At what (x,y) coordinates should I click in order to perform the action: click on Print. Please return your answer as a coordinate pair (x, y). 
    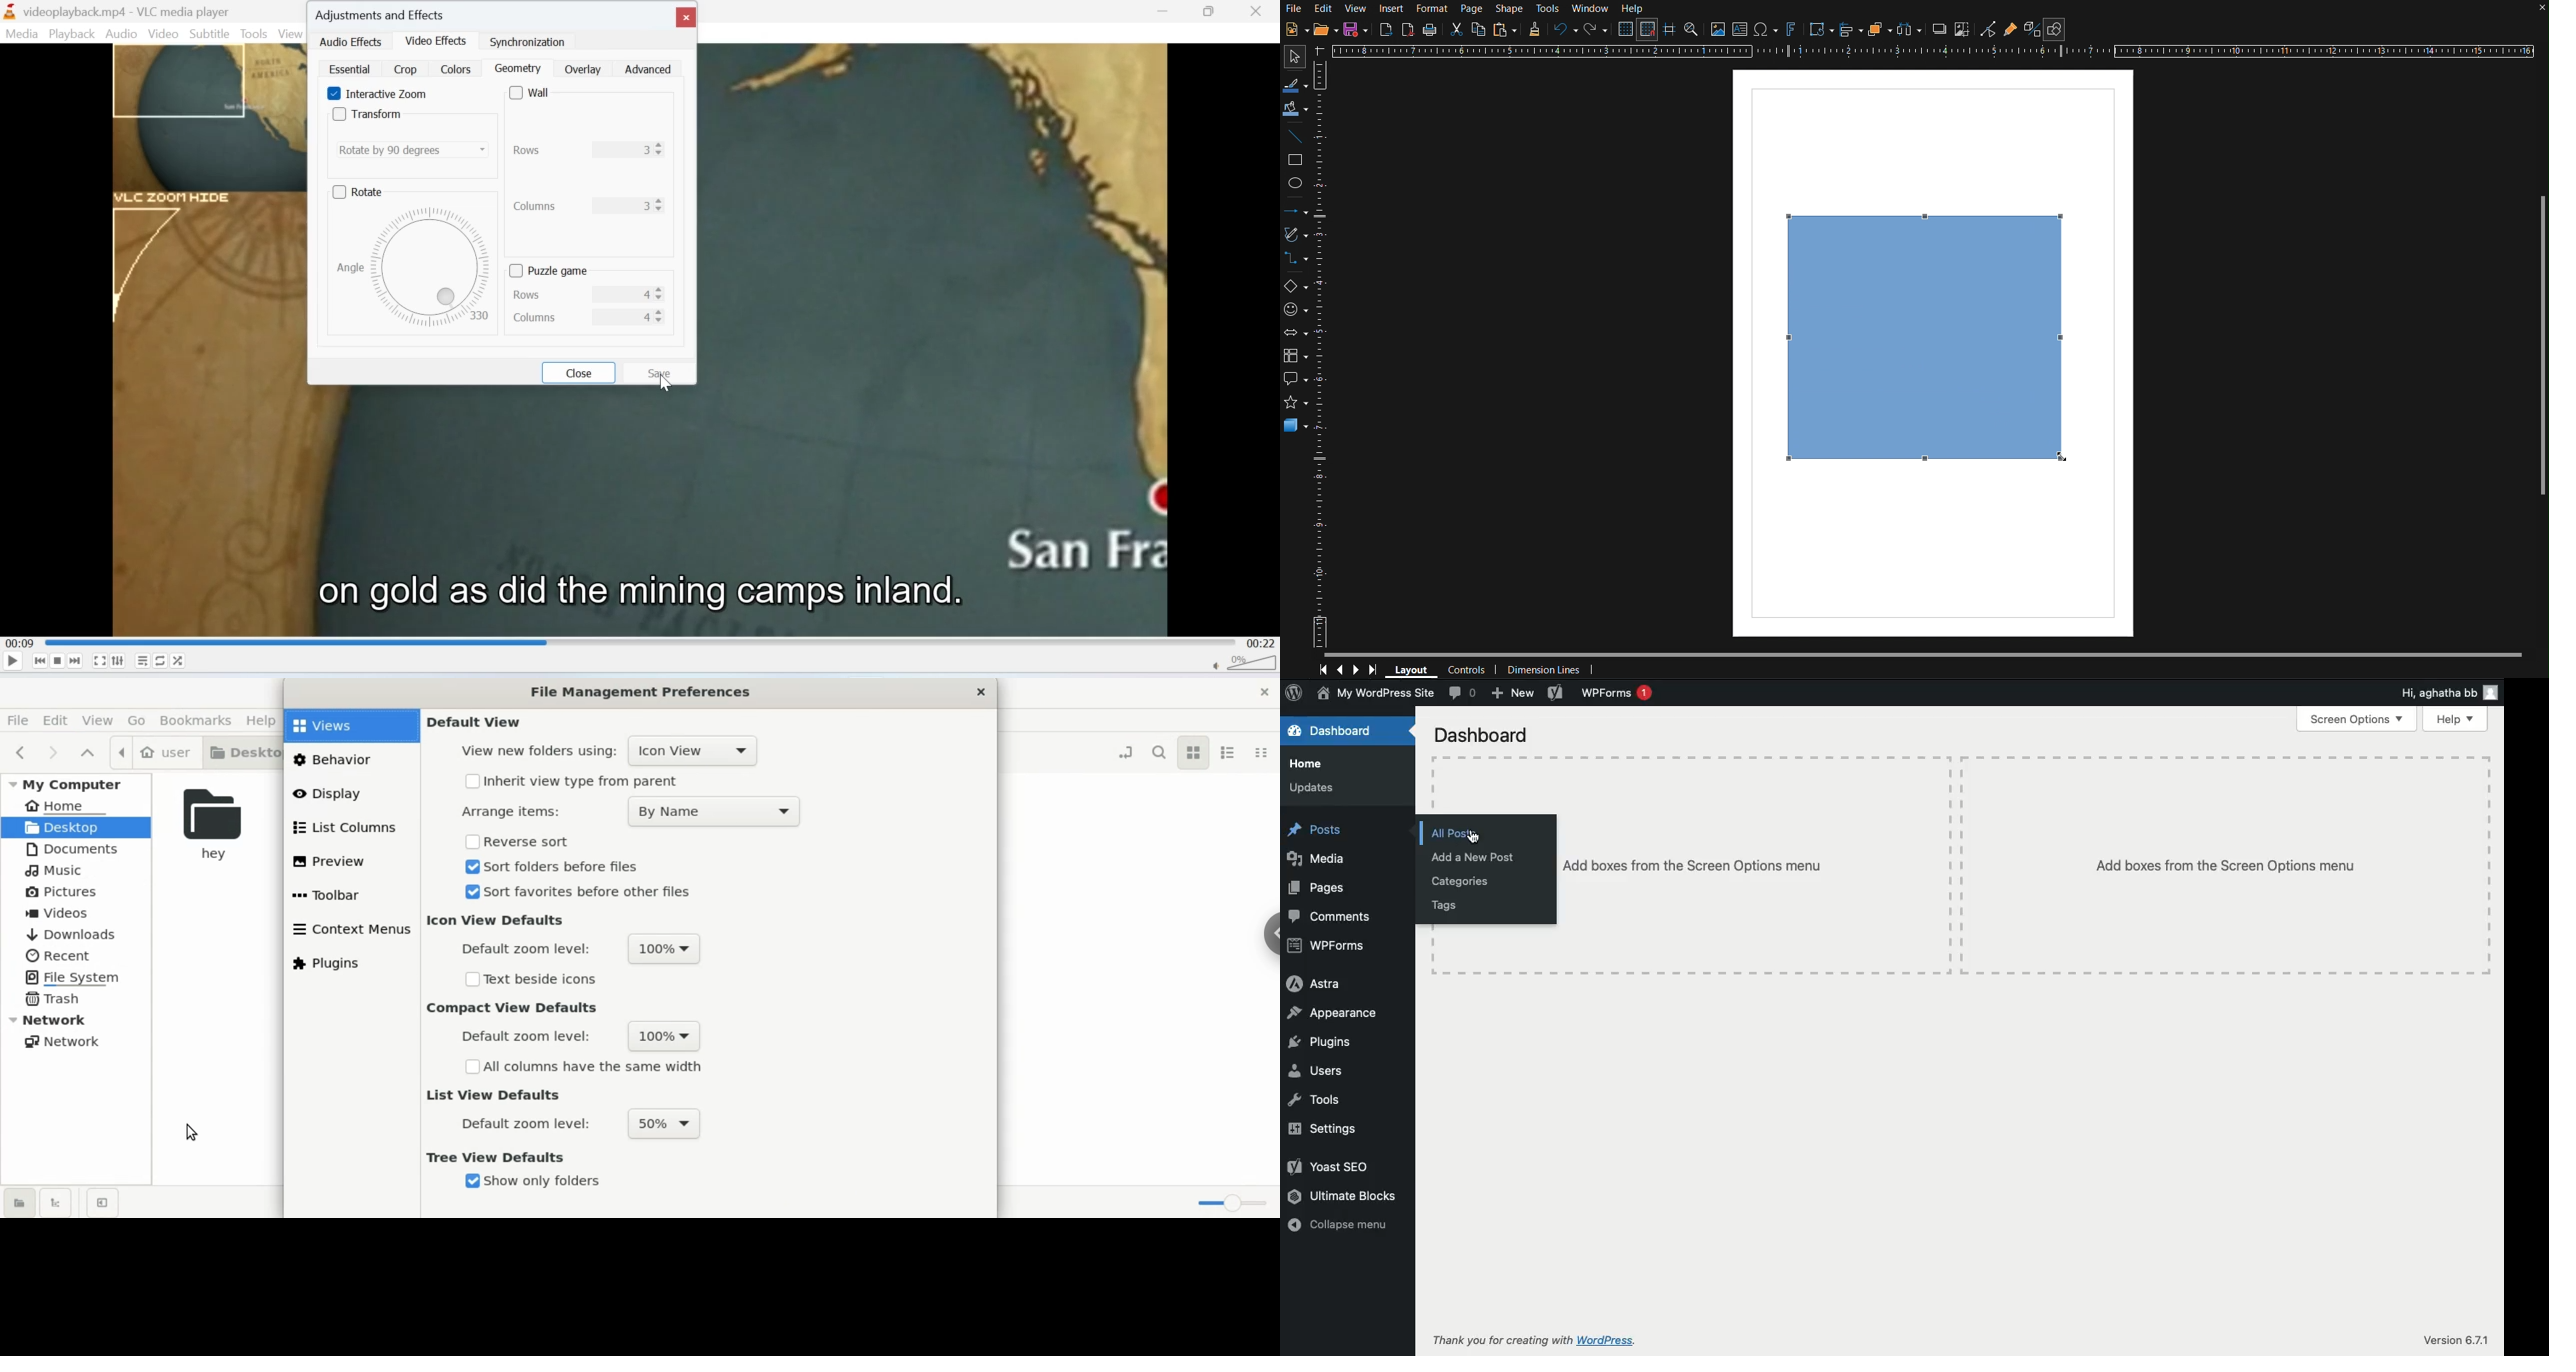
    Looking at the image, I should click on (1430, 30).